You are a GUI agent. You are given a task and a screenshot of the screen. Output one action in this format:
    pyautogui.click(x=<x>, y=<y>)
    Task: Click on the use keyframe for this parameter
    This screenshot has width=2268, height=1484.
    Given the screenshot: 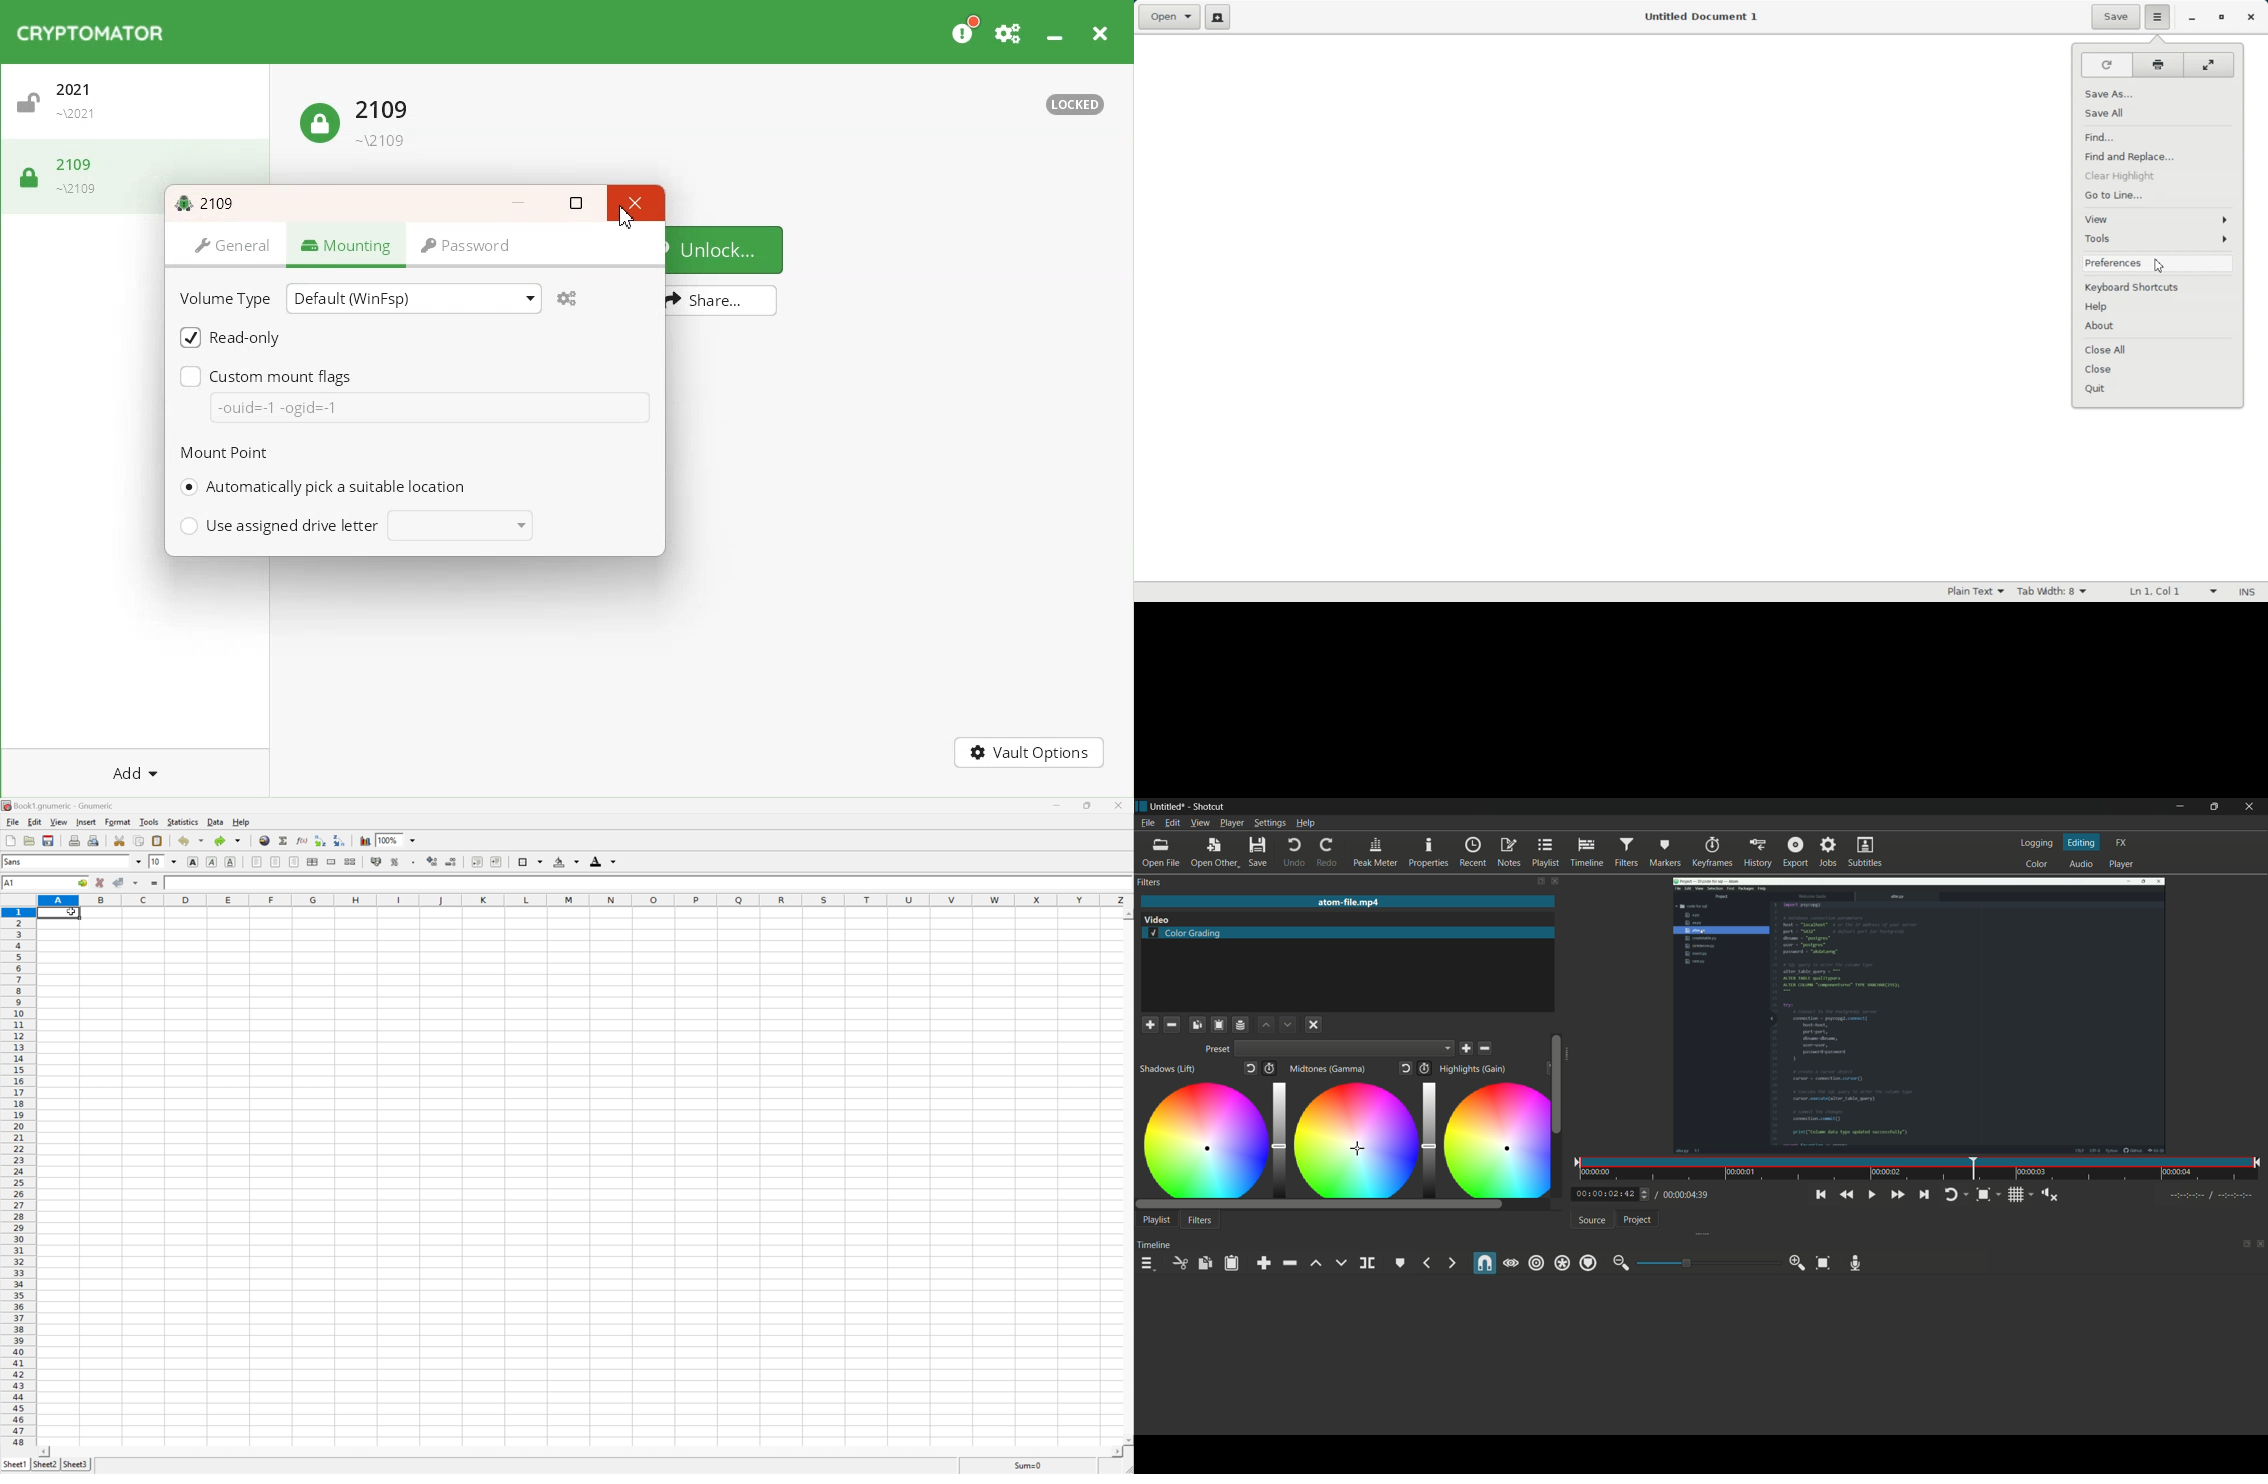 What is the action you would take?
    pyautogui.click(x=1273, y=1070)
    